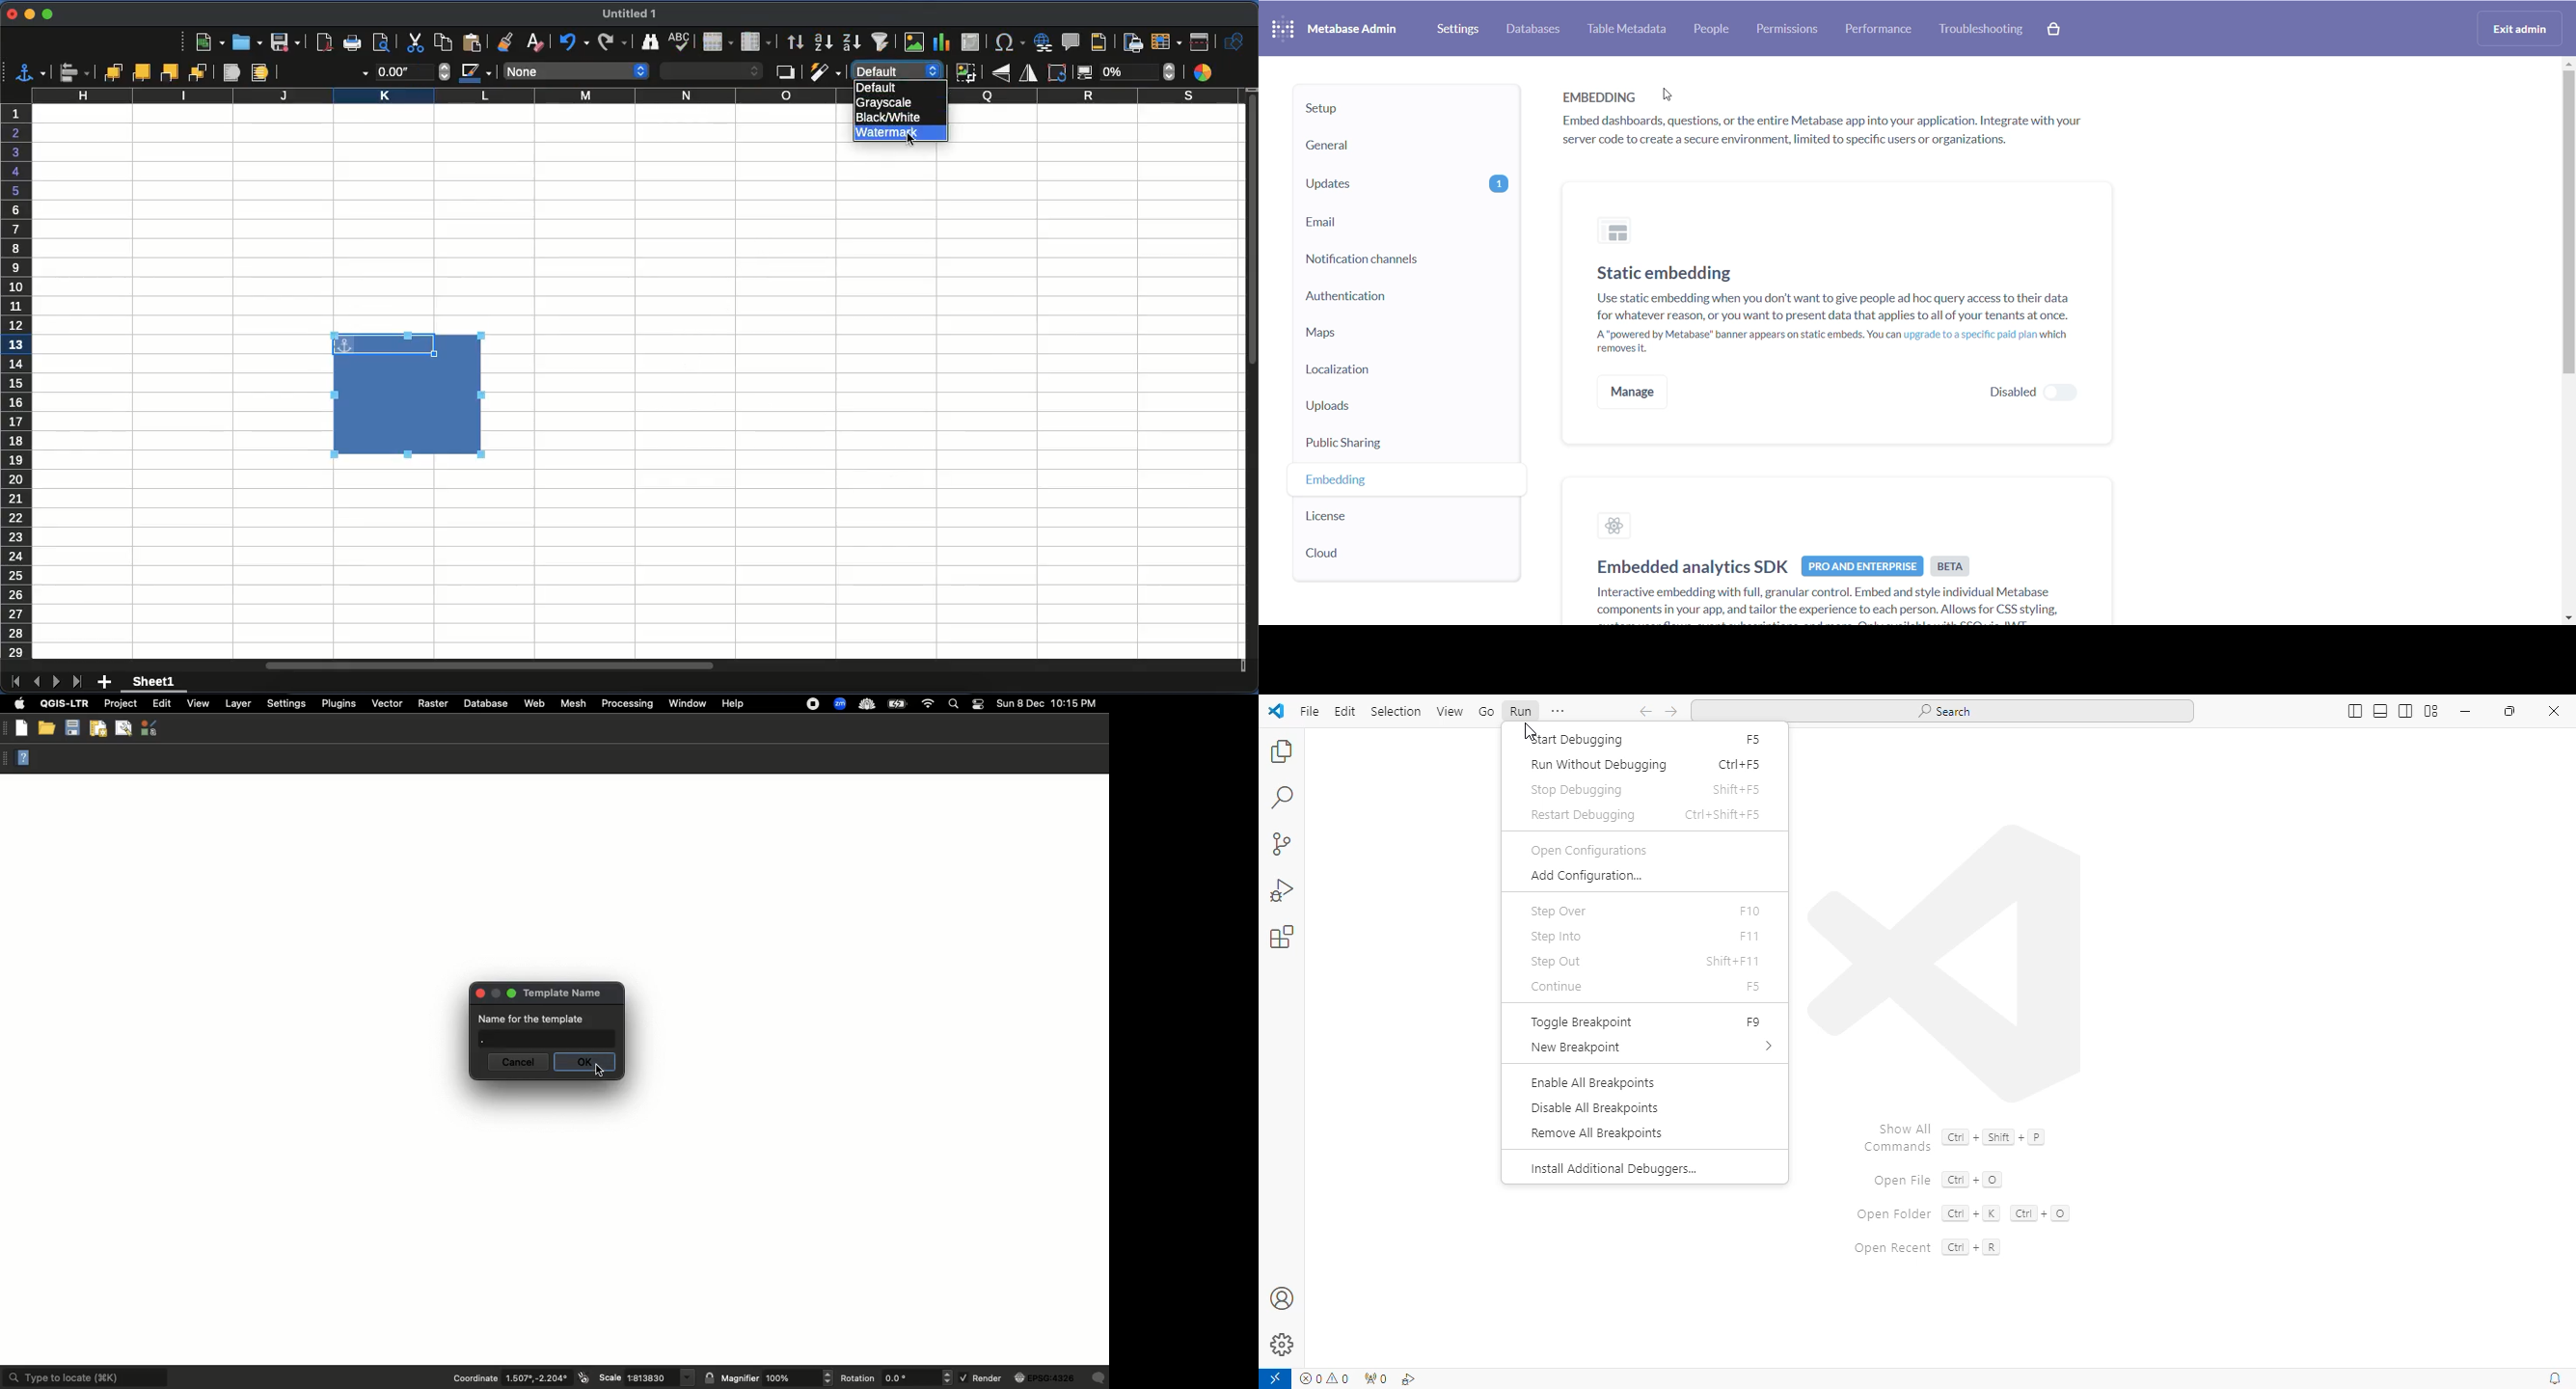  Describe the element at coordinates (405, 399) in the screenshot. I see `image` at that location.